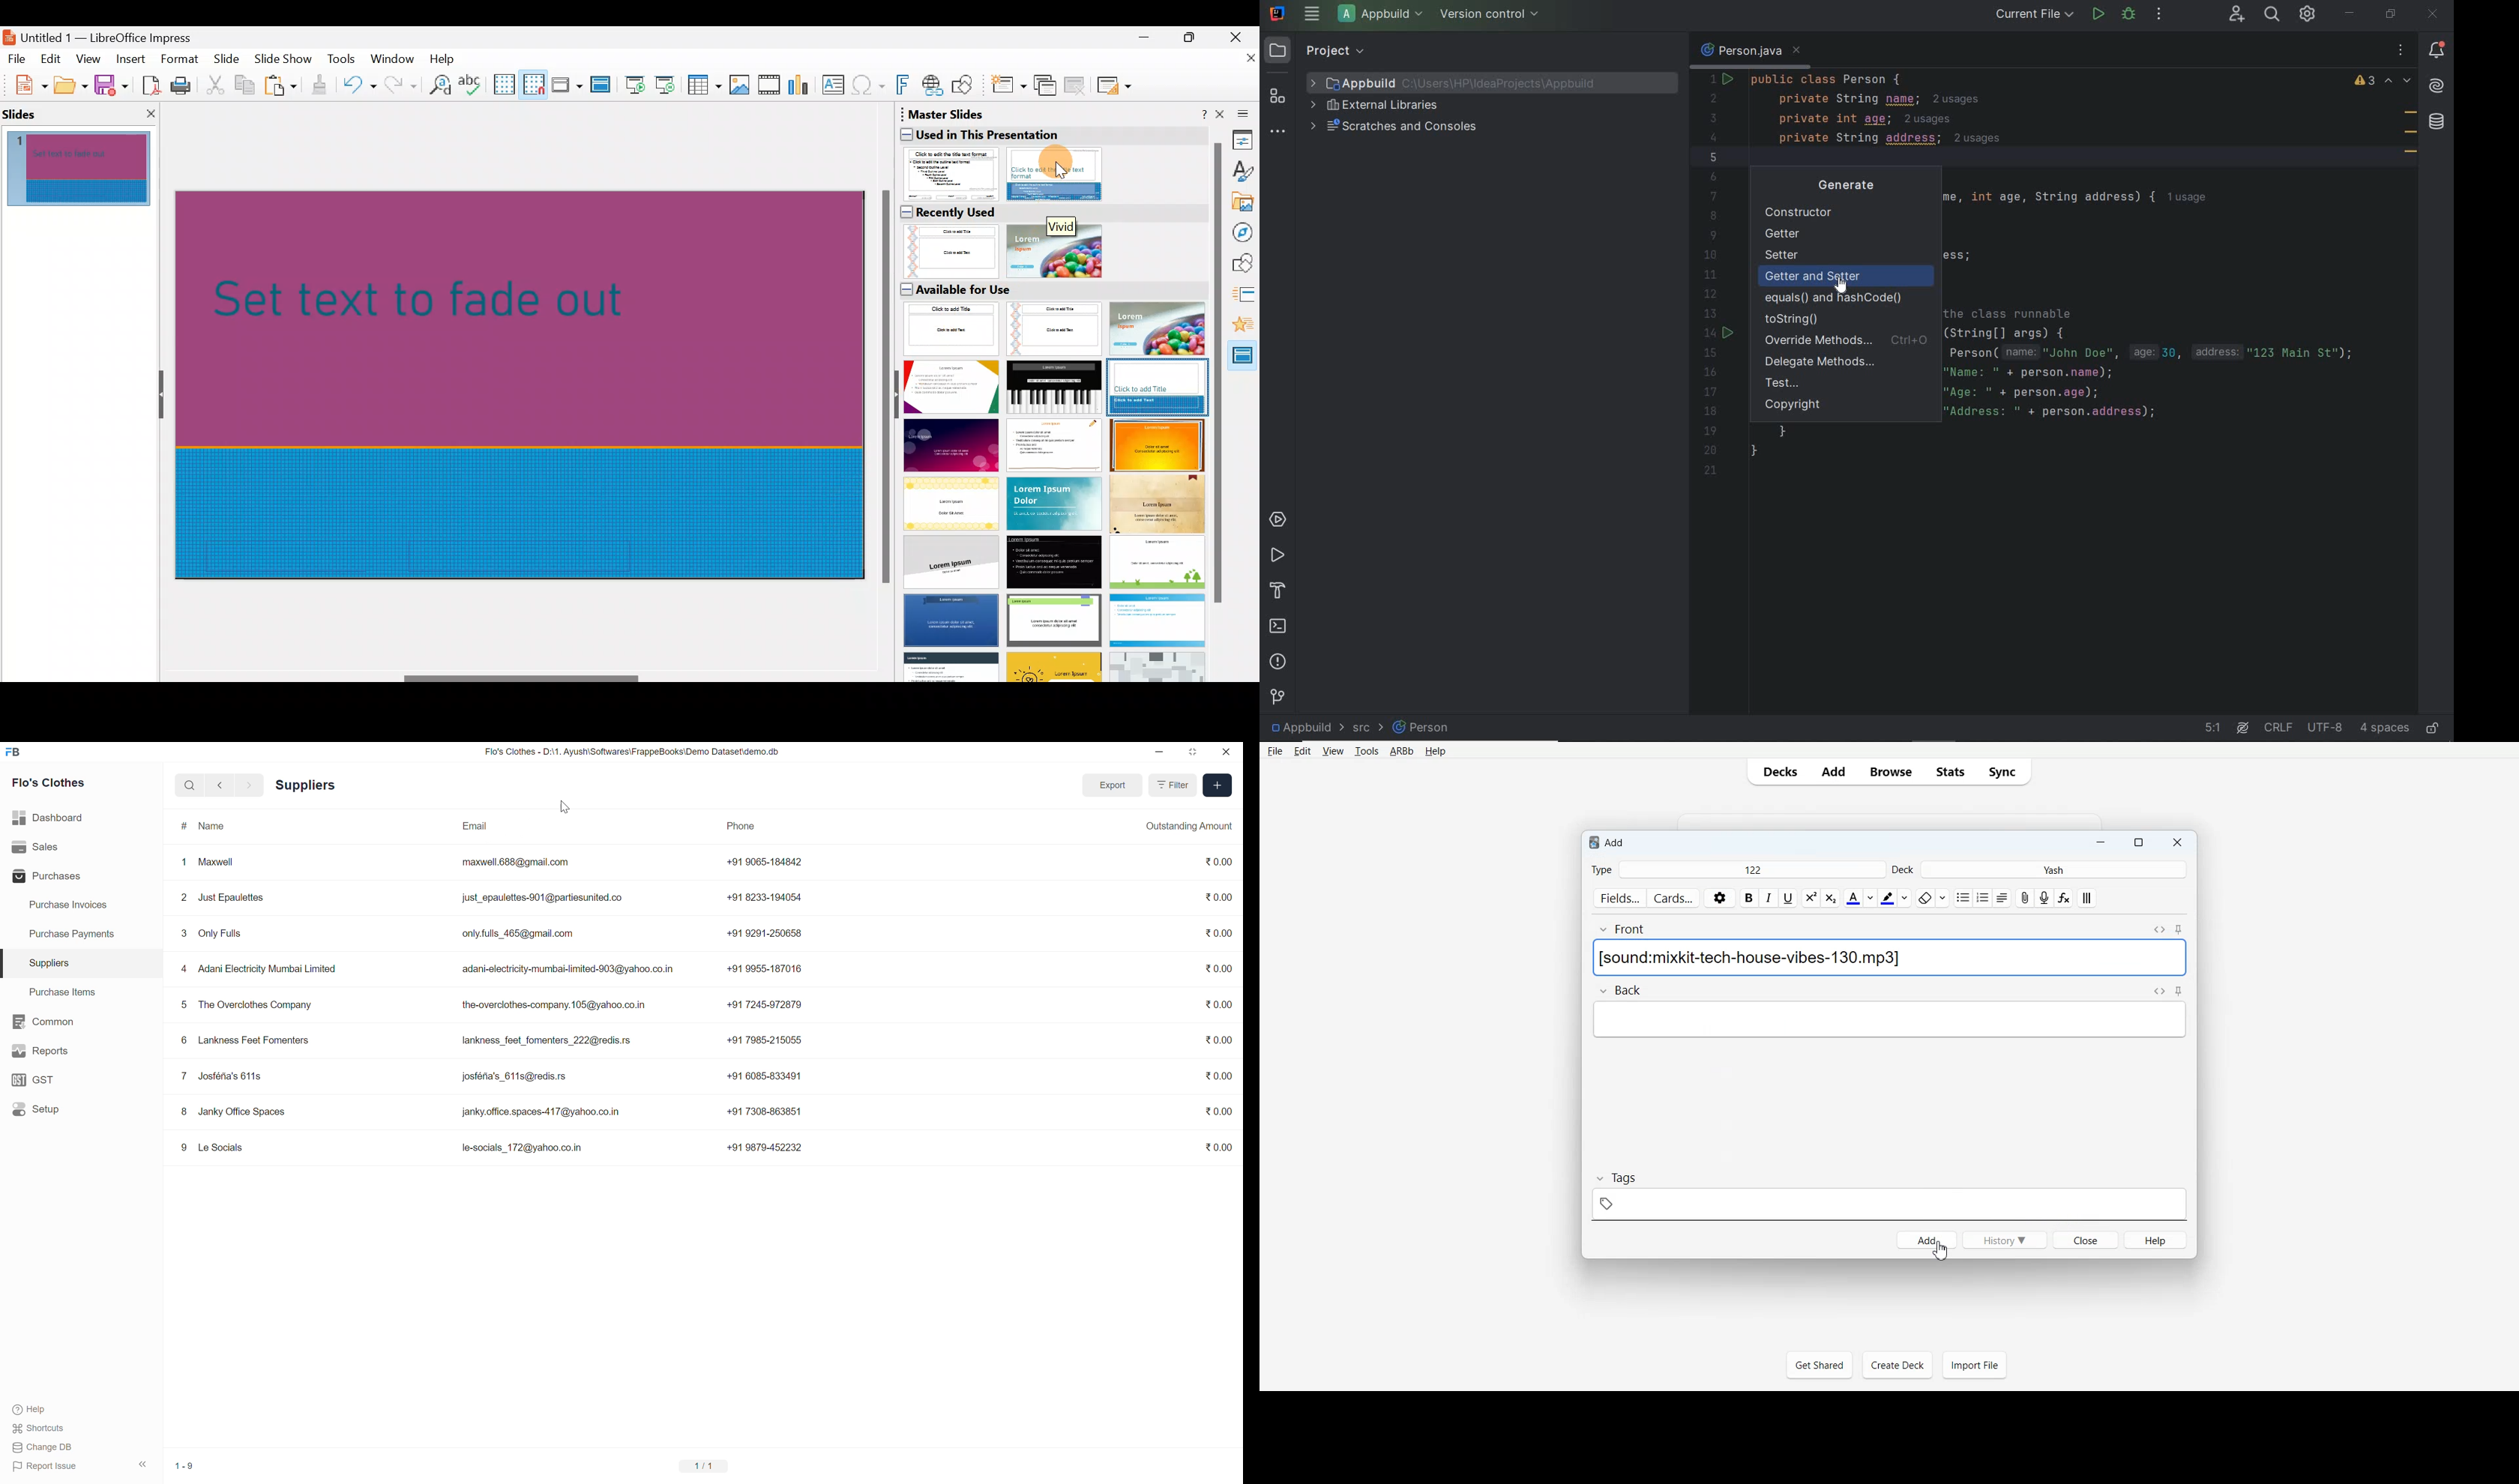 The height and width of the screenshot is (1484, 2520). Describe the element at coordinates (1778, 771) in the screenshot. I see `Decks` at that location.